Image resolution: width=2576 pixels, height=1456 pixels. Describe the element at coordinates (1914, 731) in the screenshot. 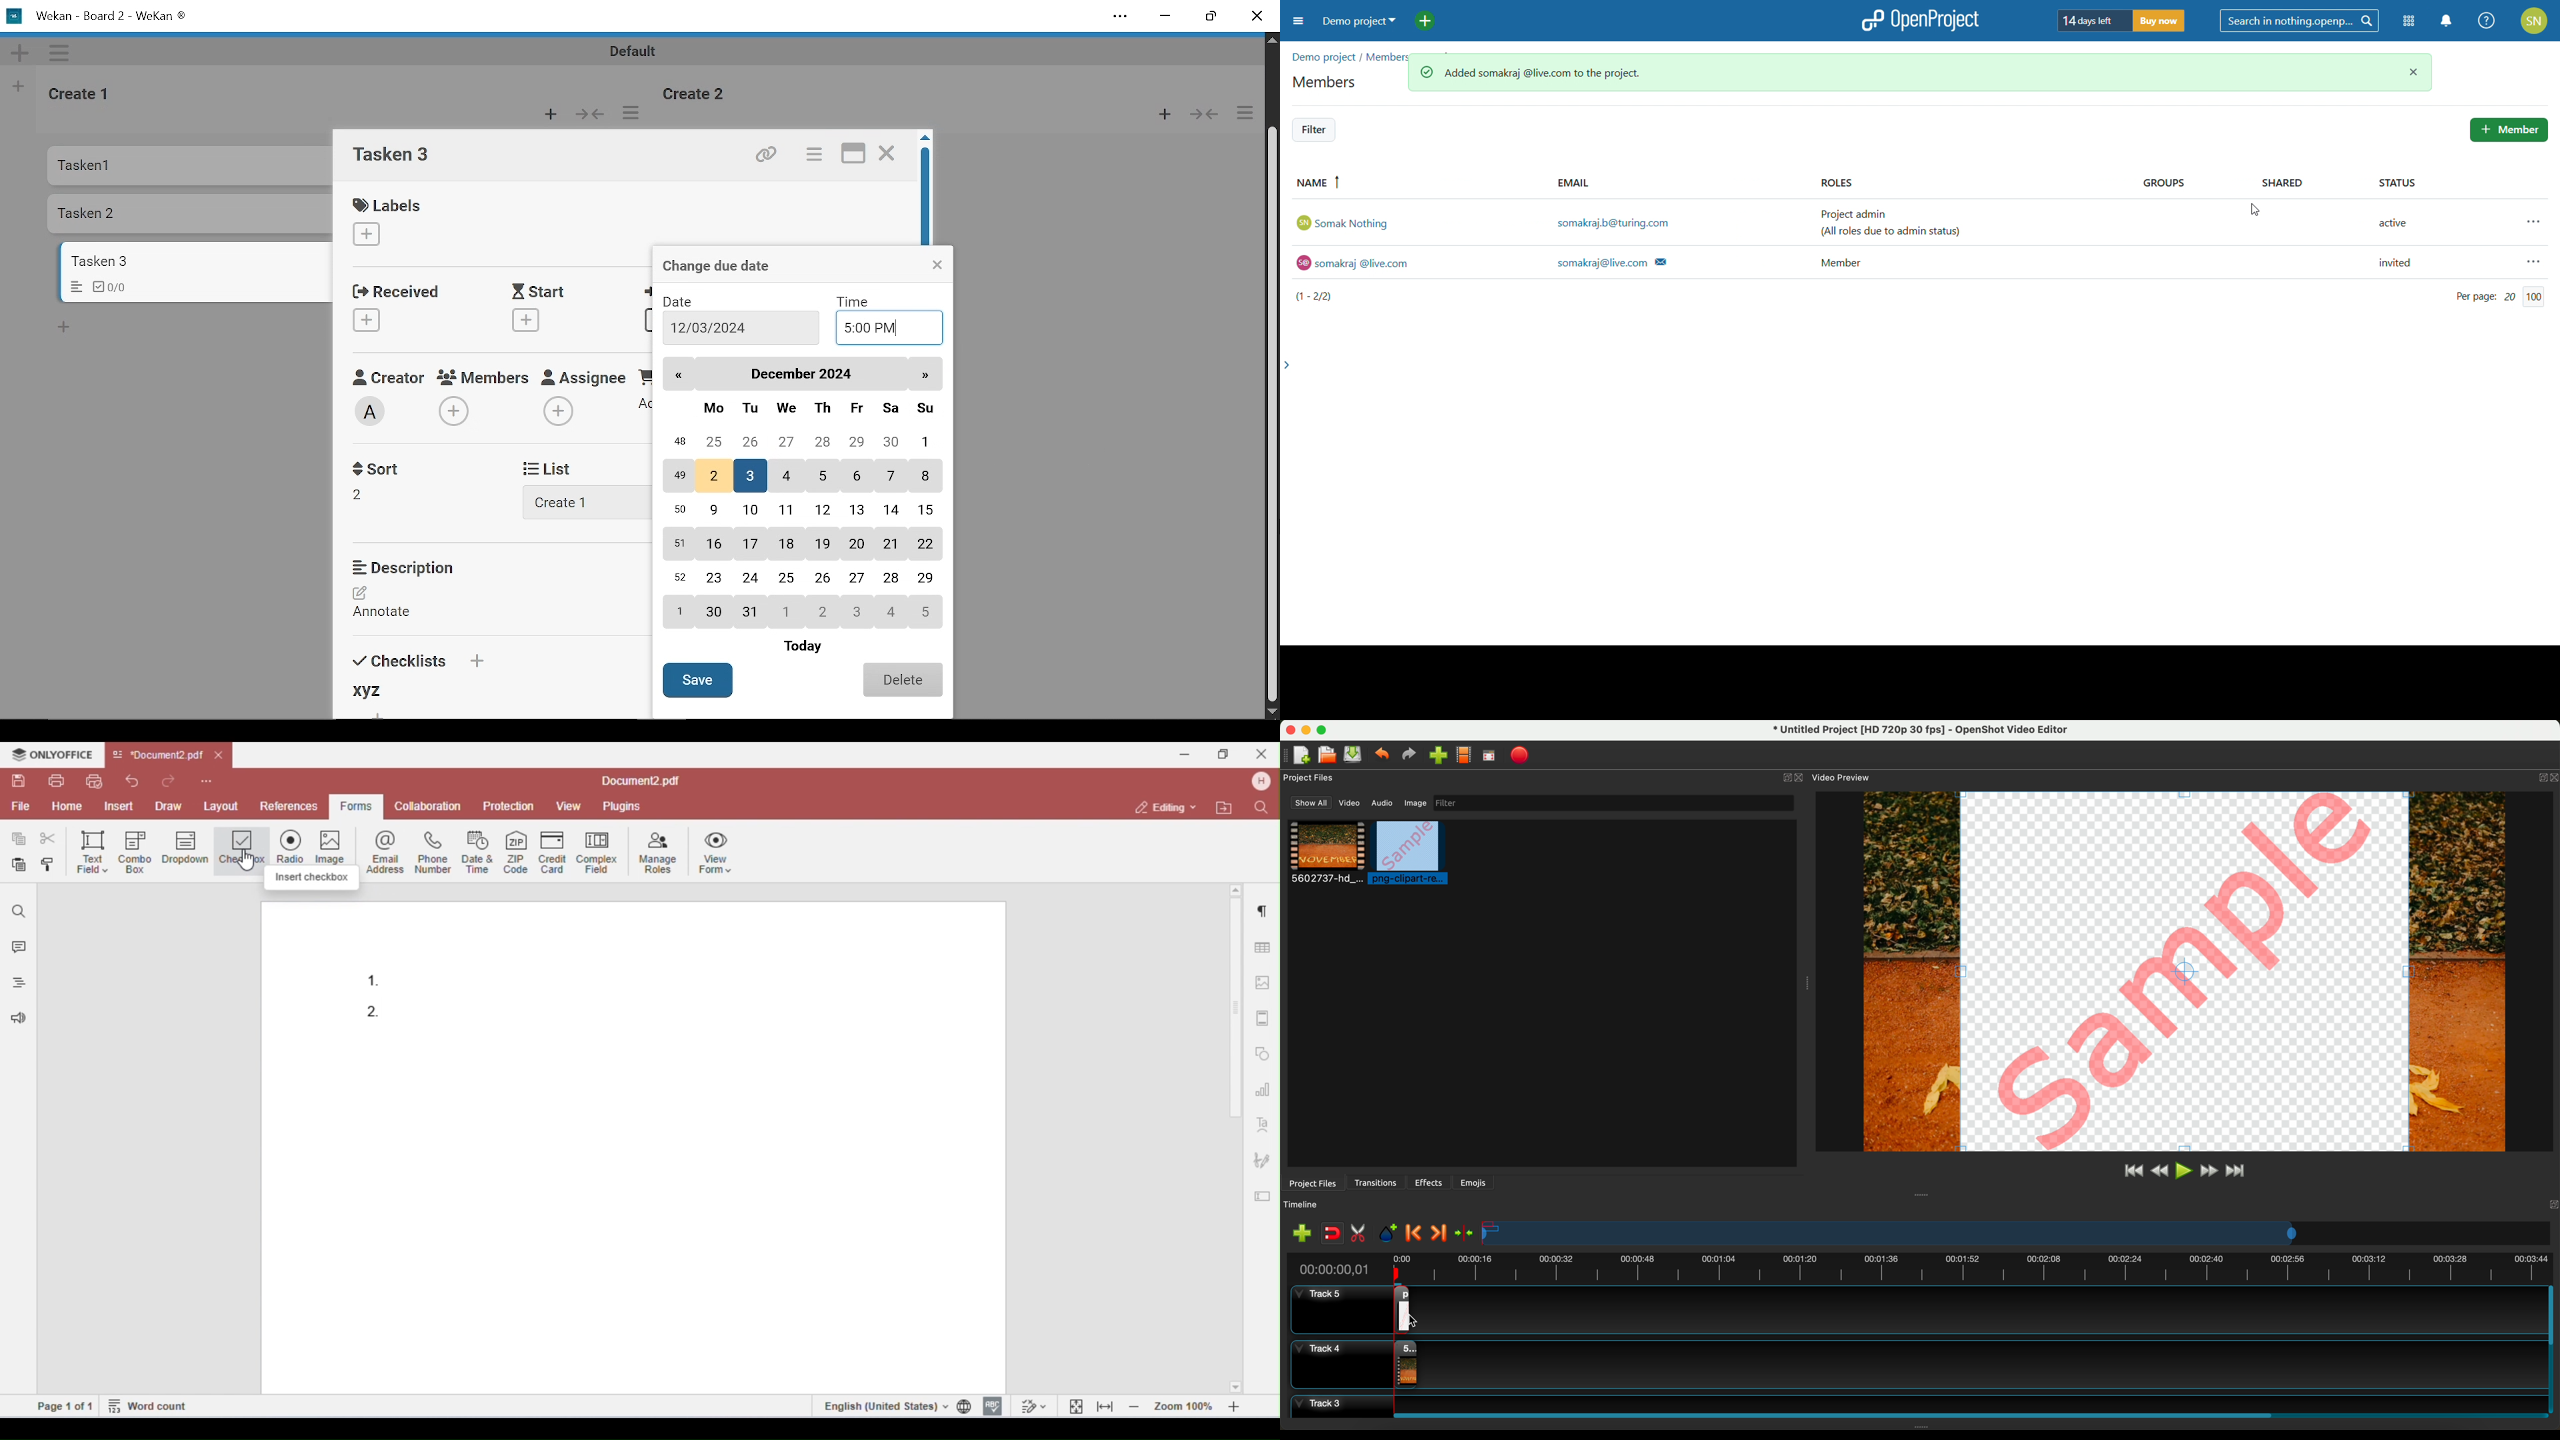

I see `file name` at that location.